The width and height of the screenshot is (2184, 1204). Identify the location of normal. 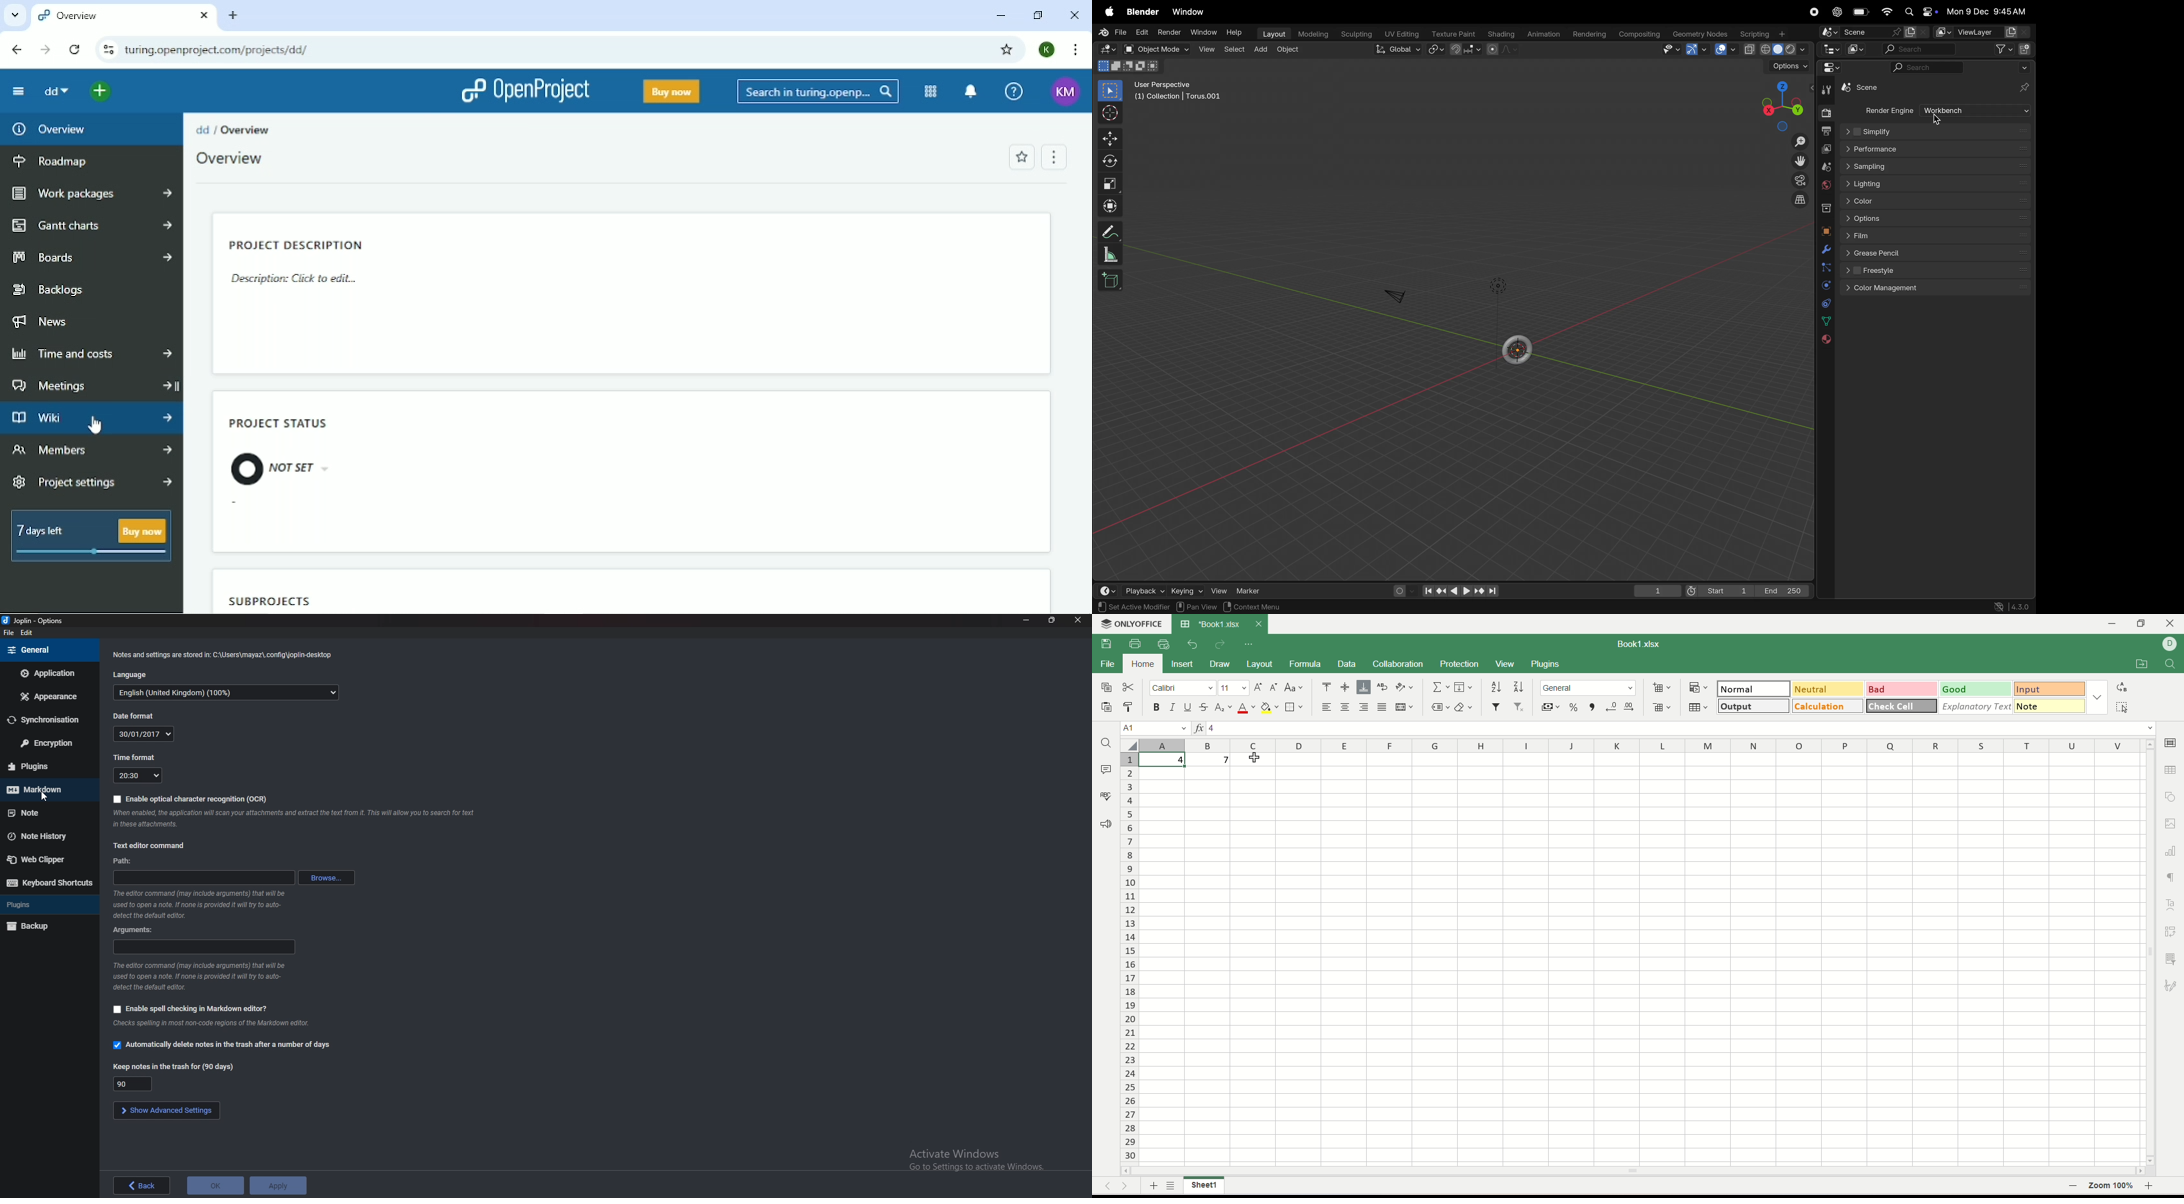
(1753, 689).